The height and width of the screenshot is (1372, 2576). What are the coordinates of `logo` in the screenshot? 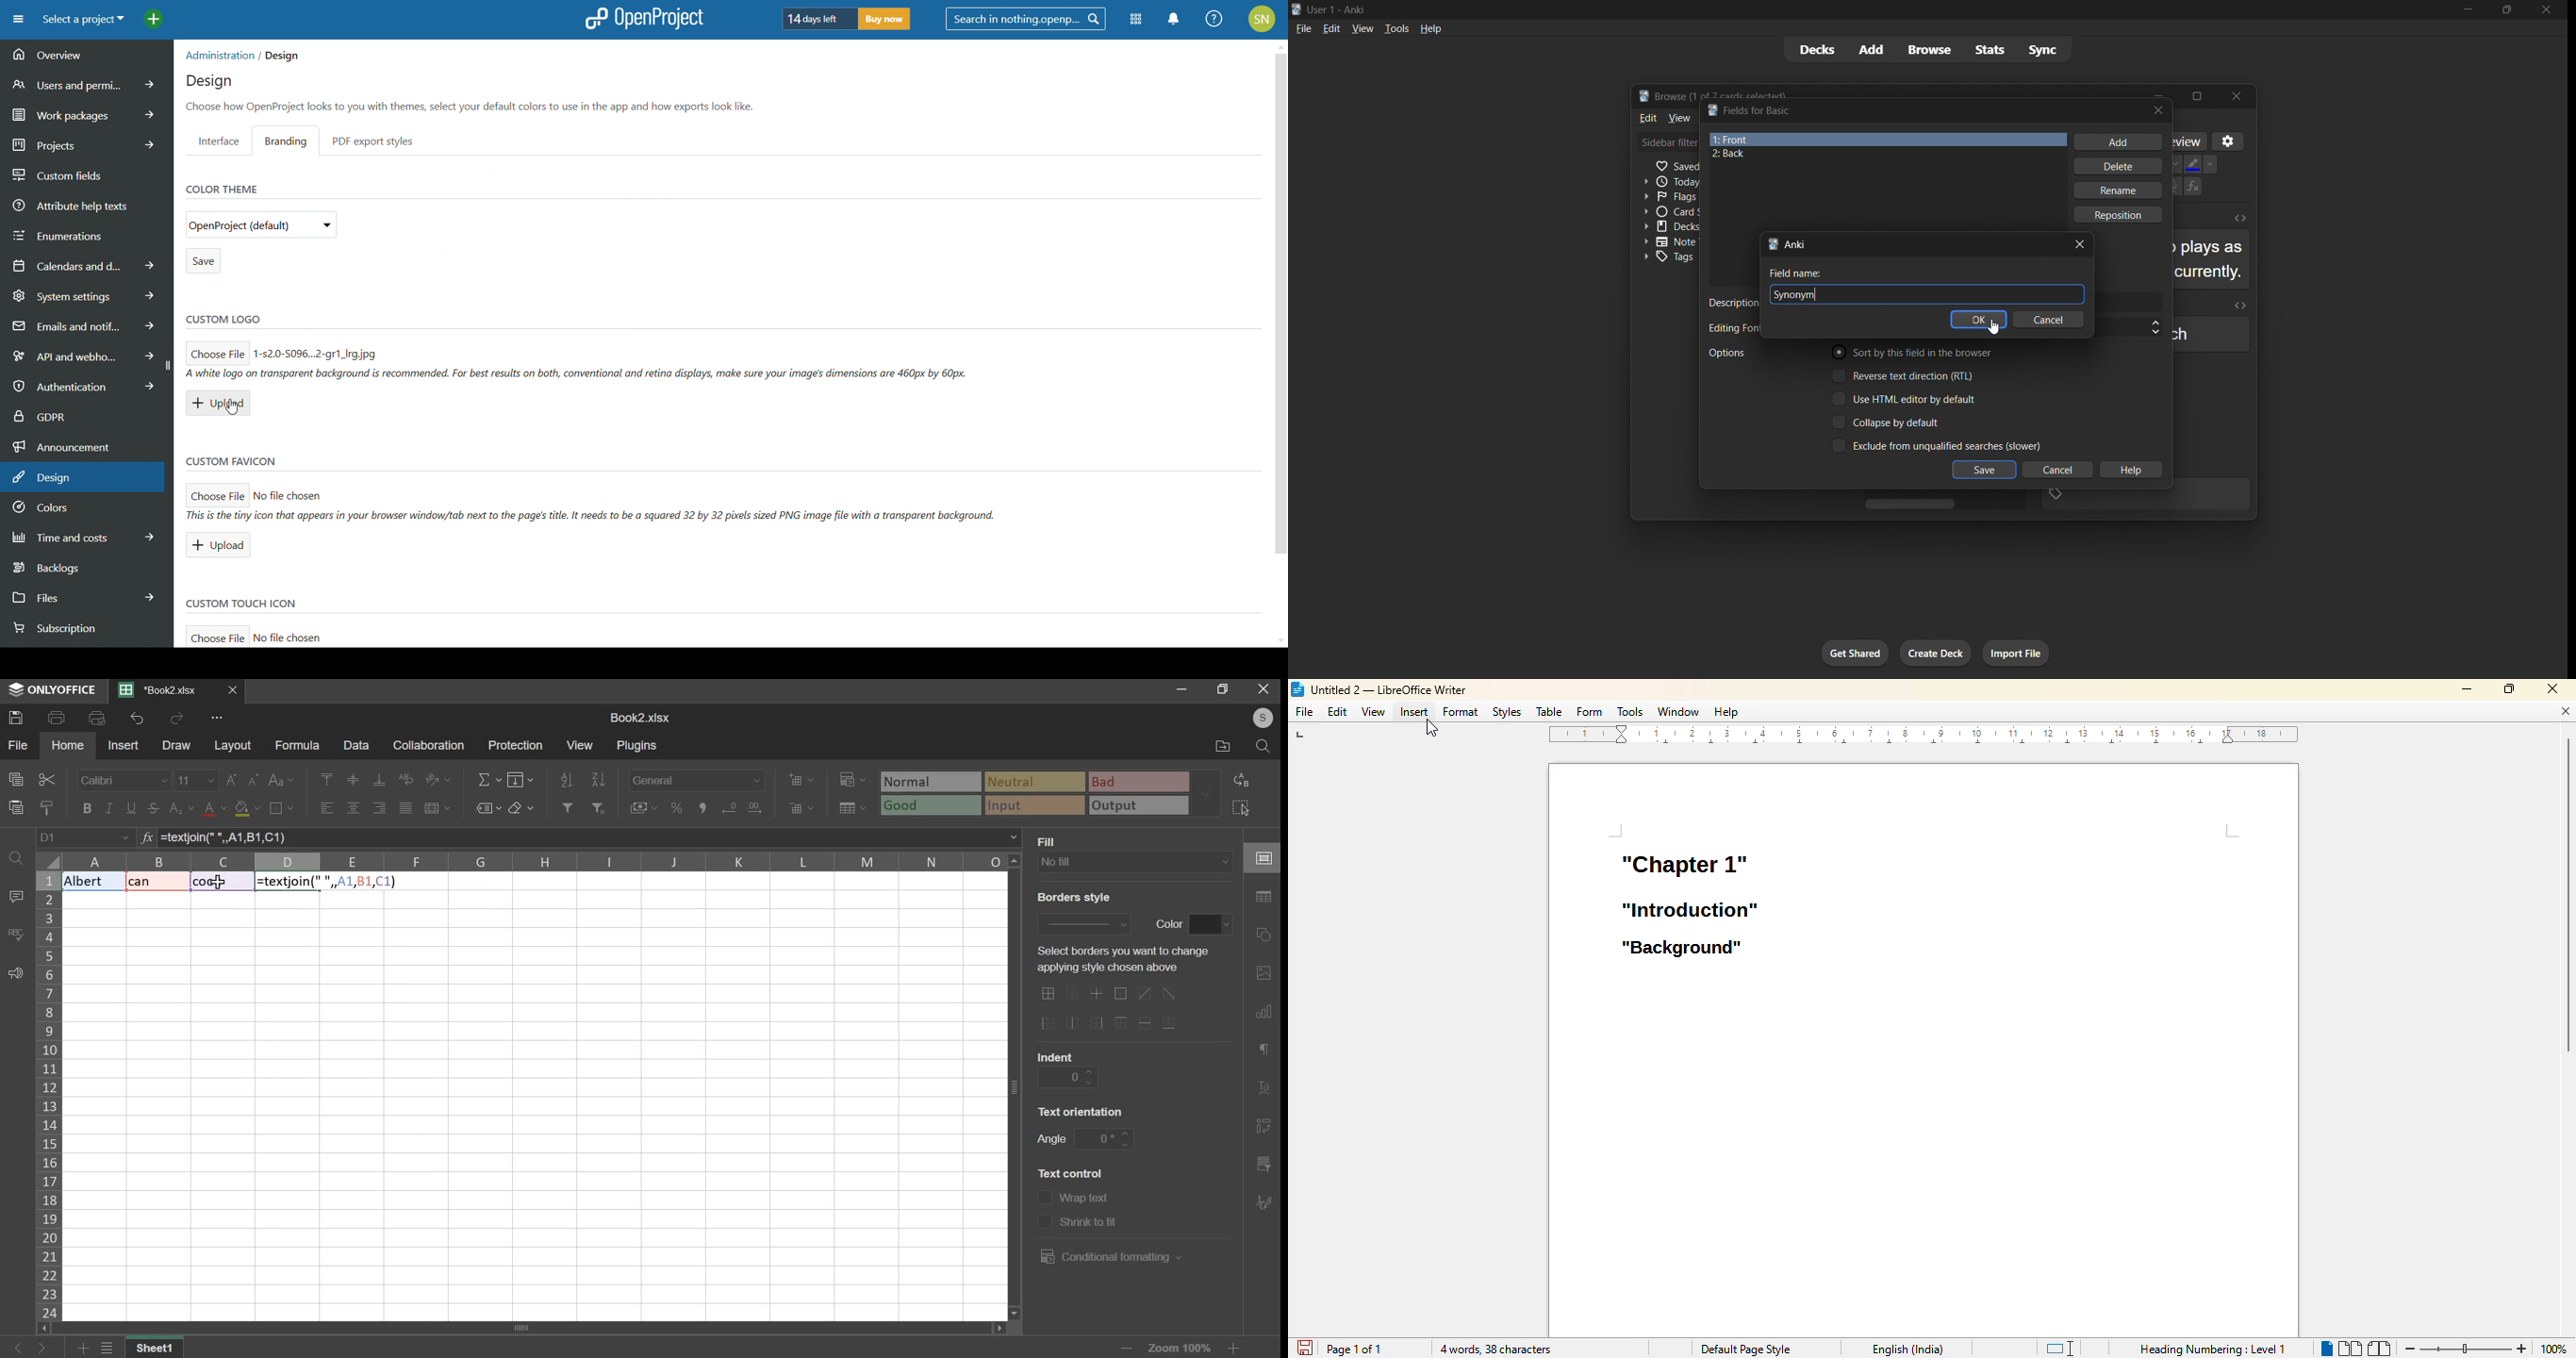 It's located at (642, 19).